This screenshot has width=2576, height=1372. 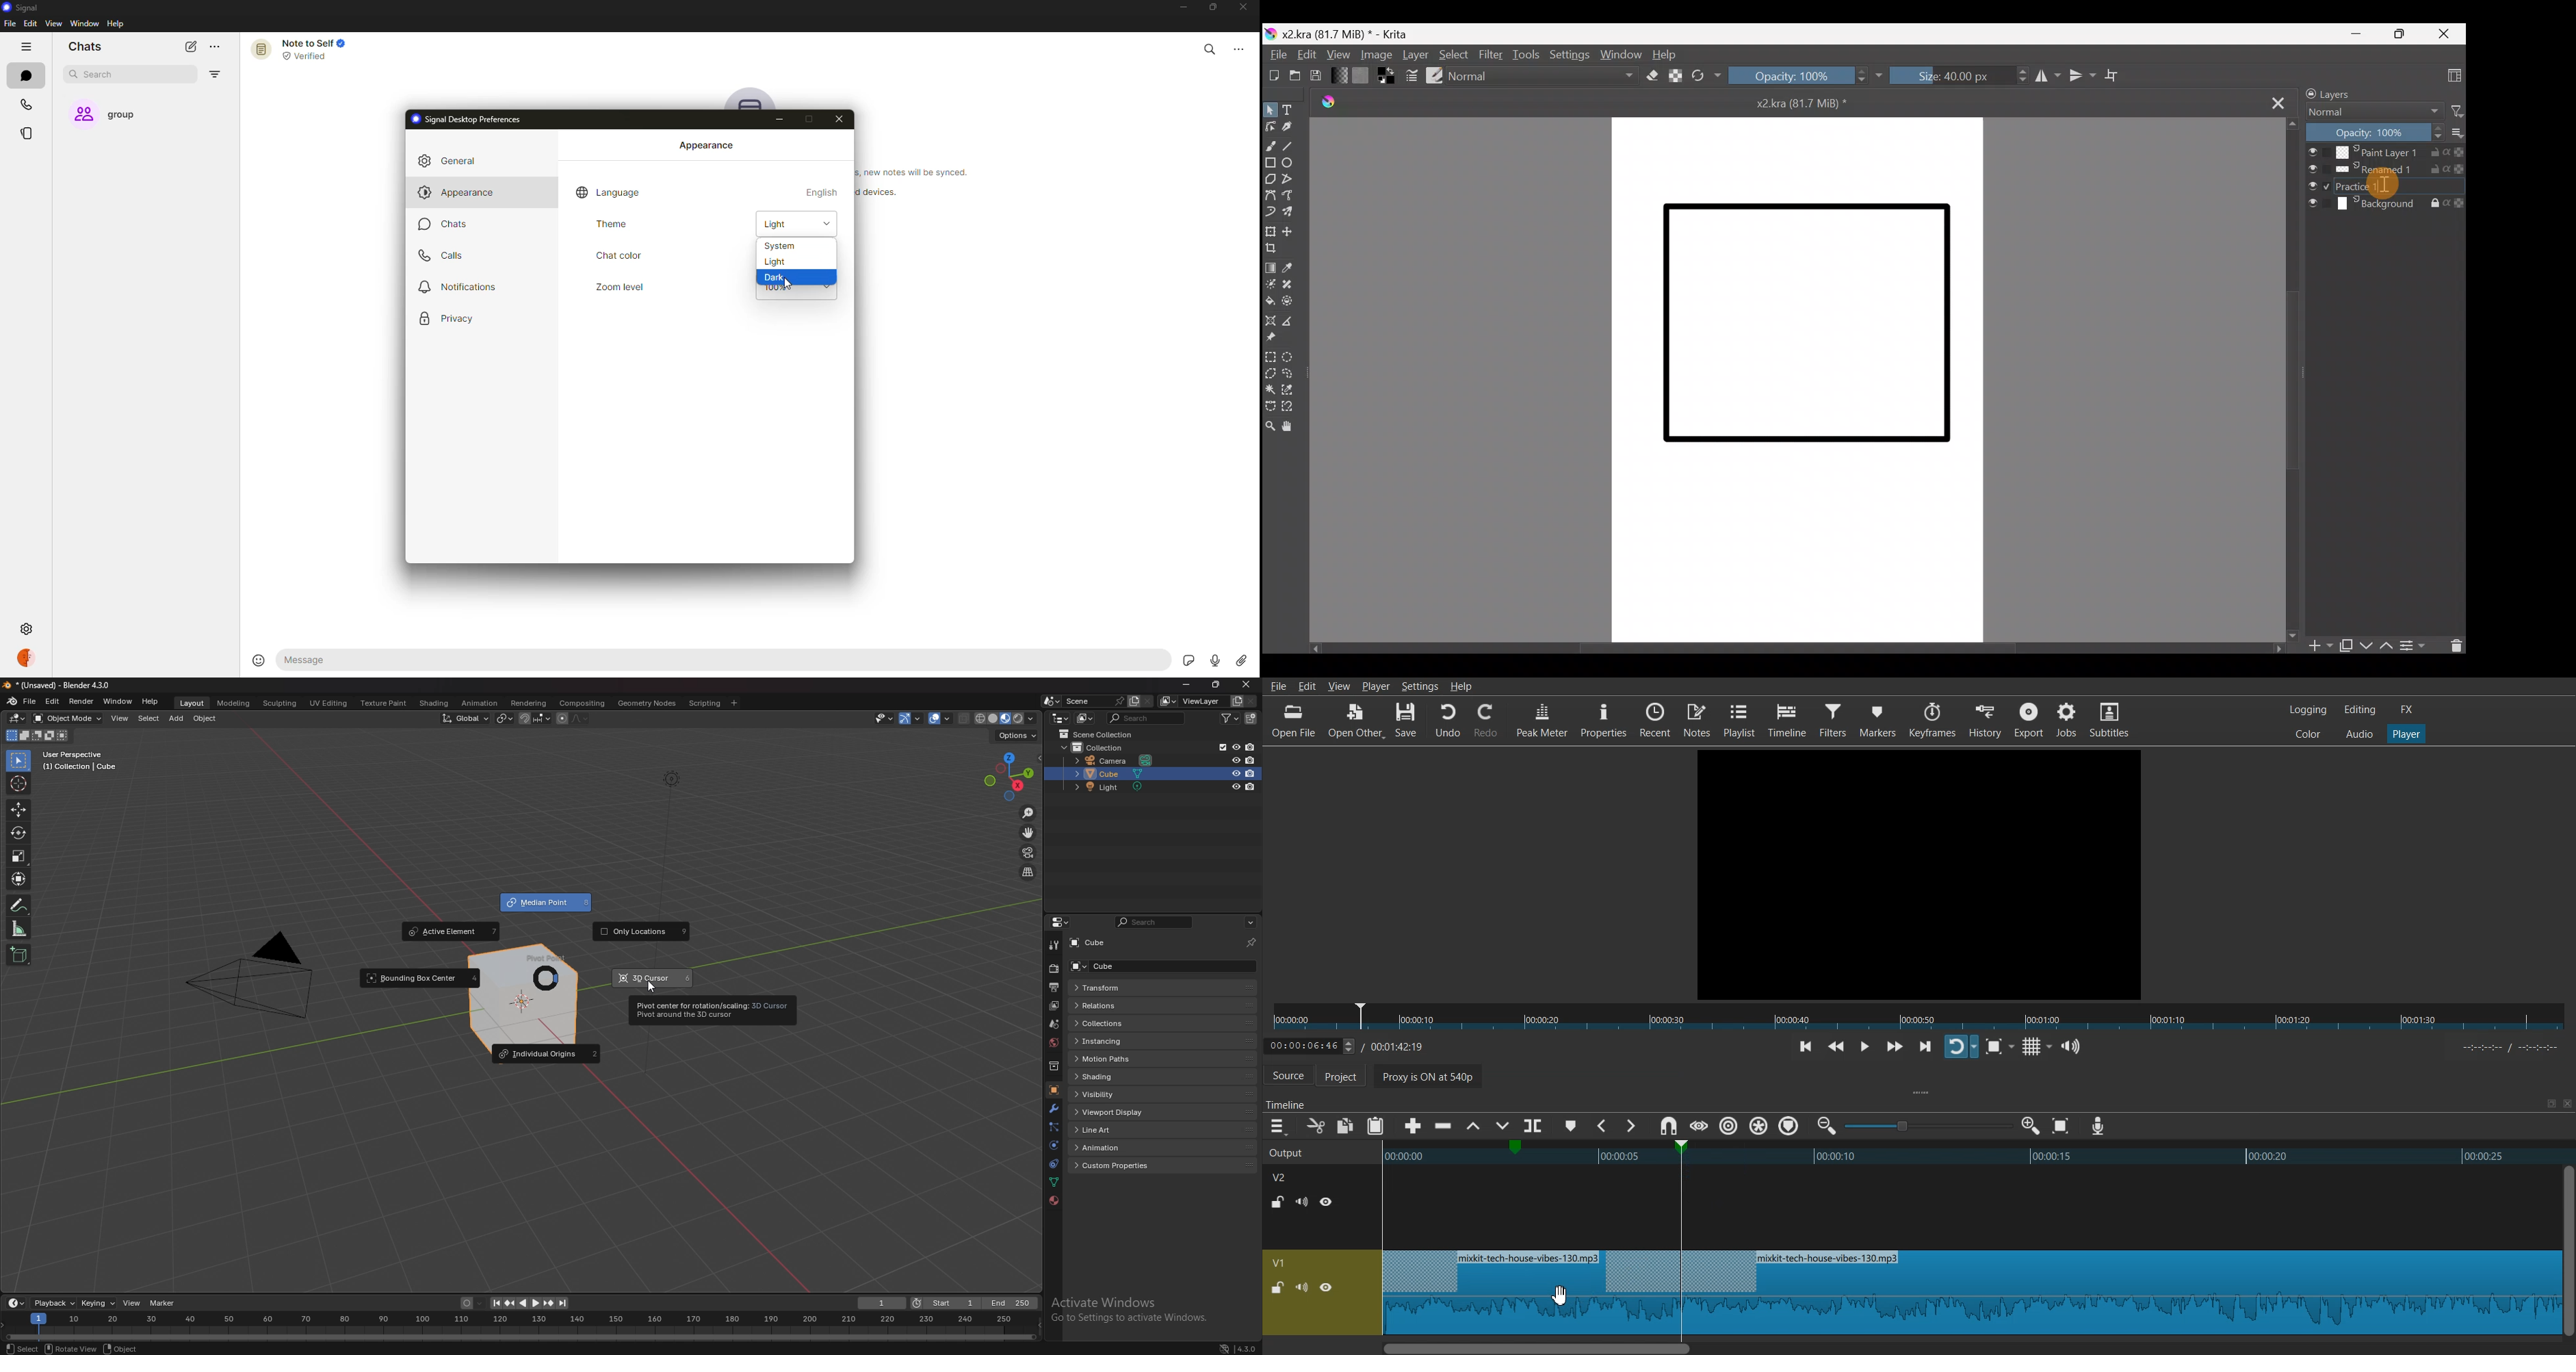 What do you see at coordinates (1271, 196) in the screenshot?
I see `Bezier curve tool` at bounding box center [1271, 196].